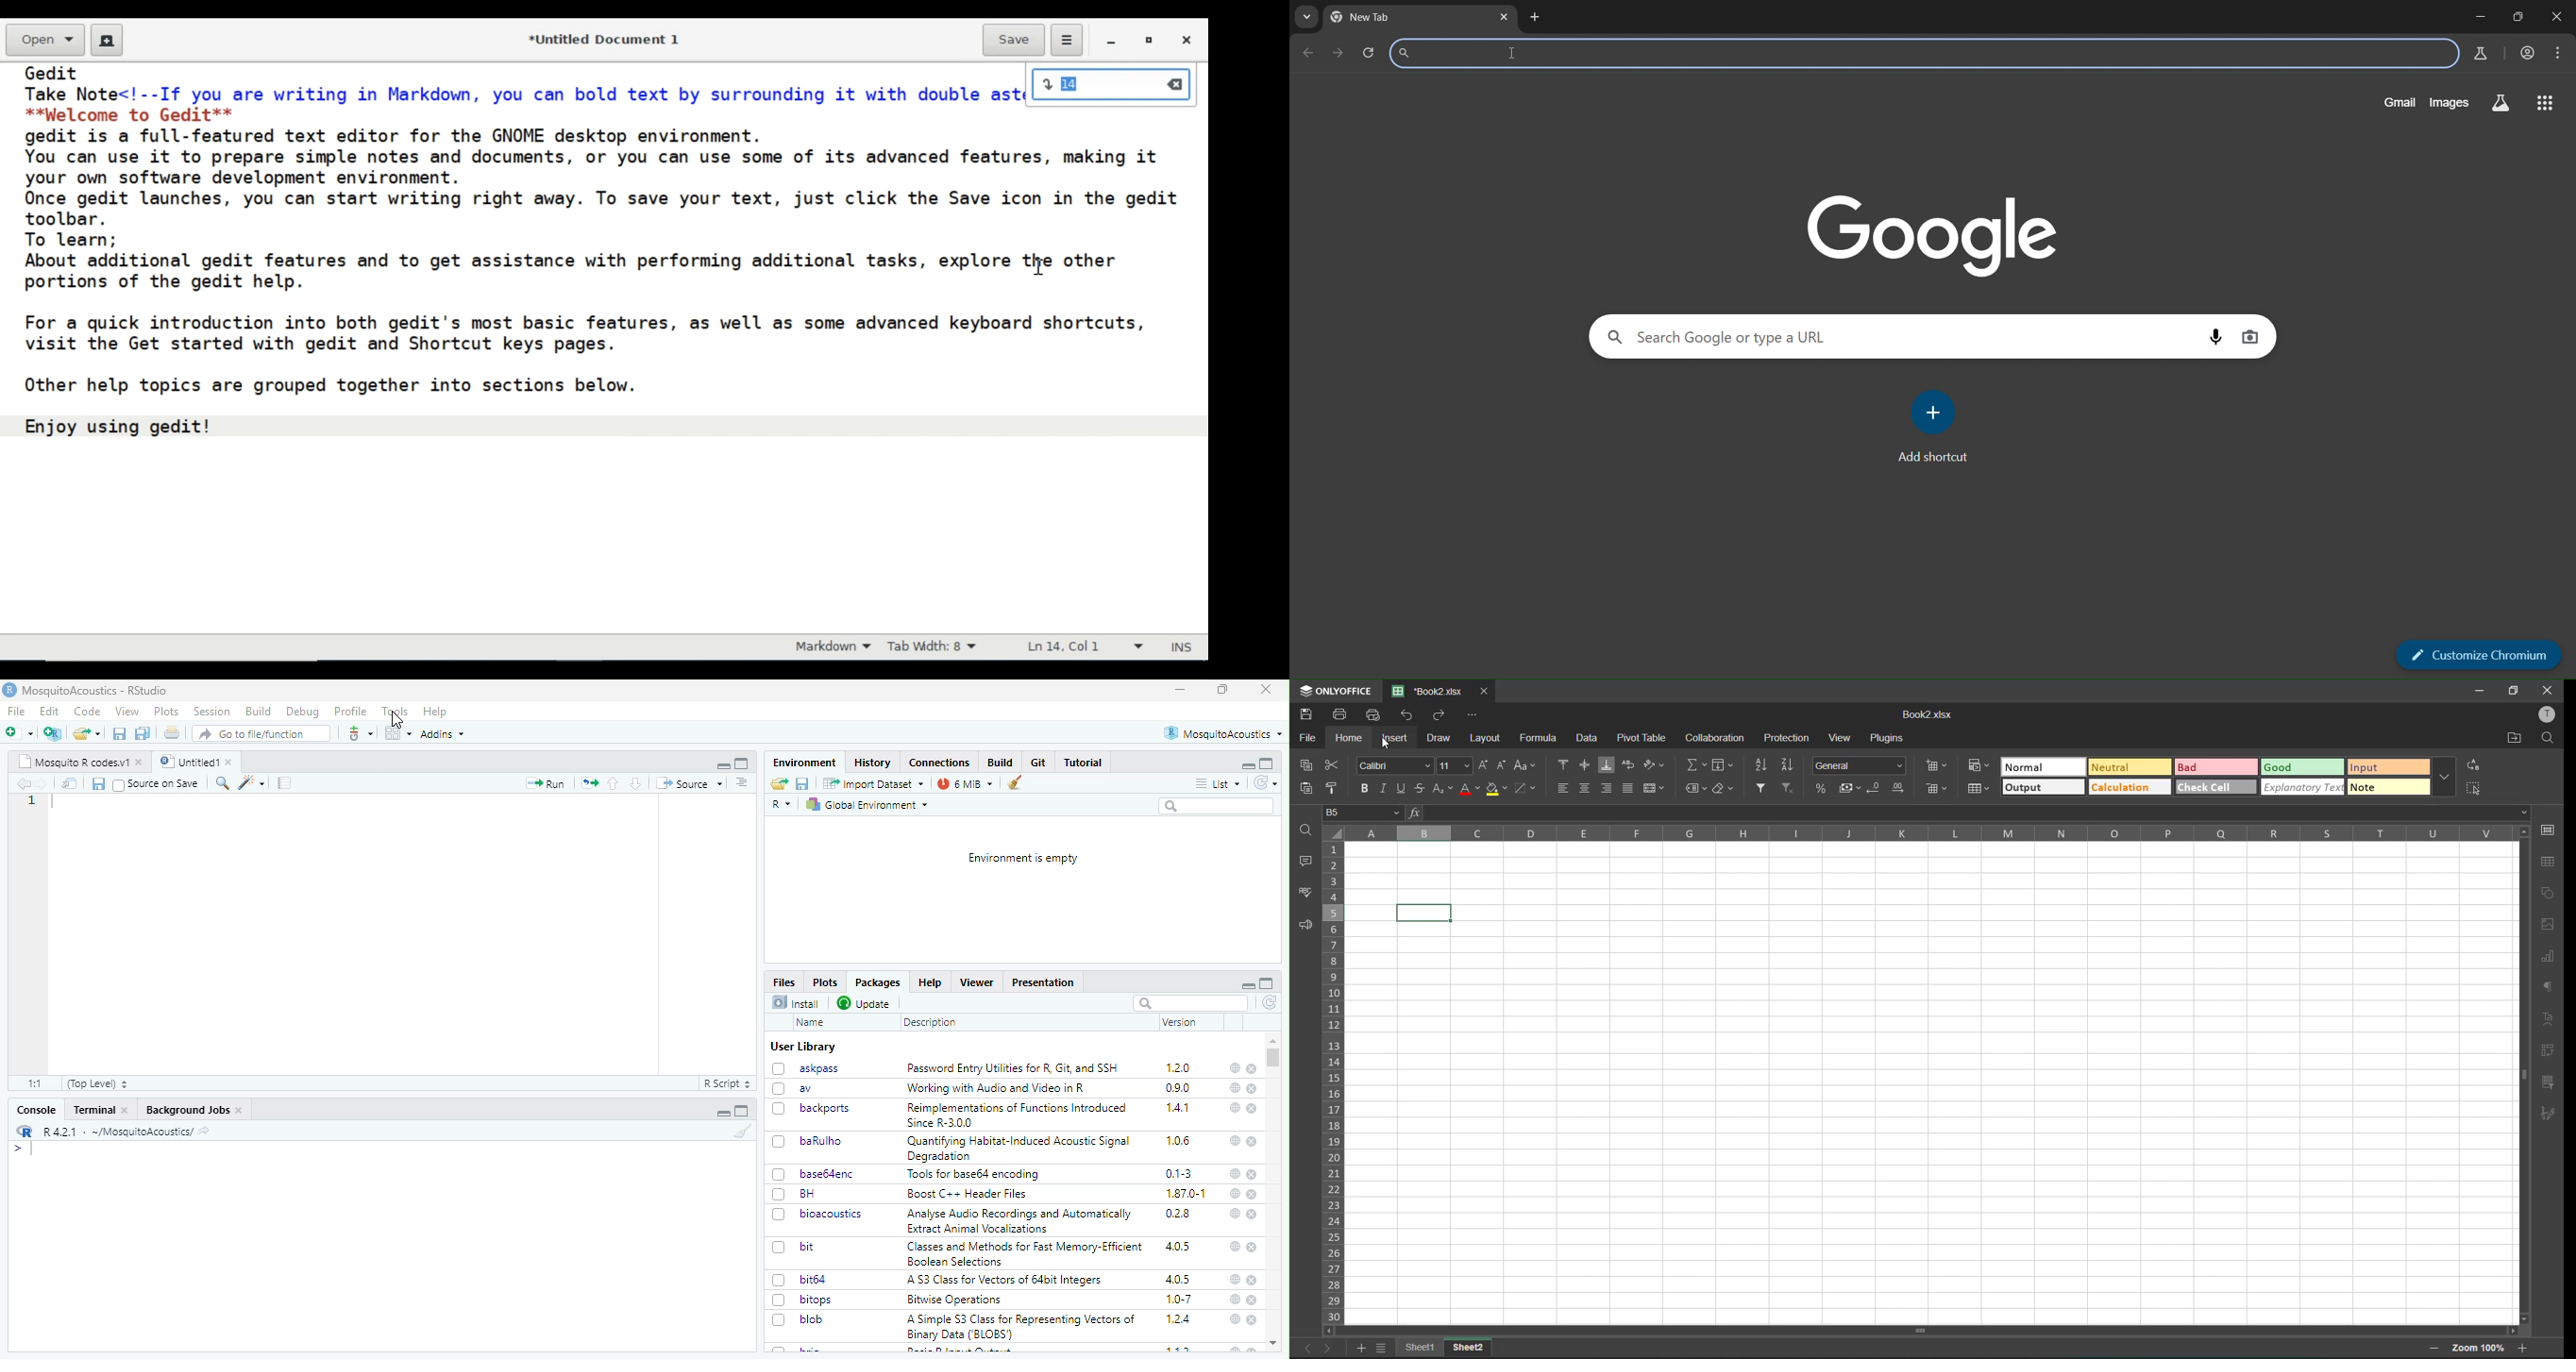 The image size is (2576, 1372). What do you see at coordinates (1589, 739) in the screenshot?
I see `data` at bounding box center [1589, 739].